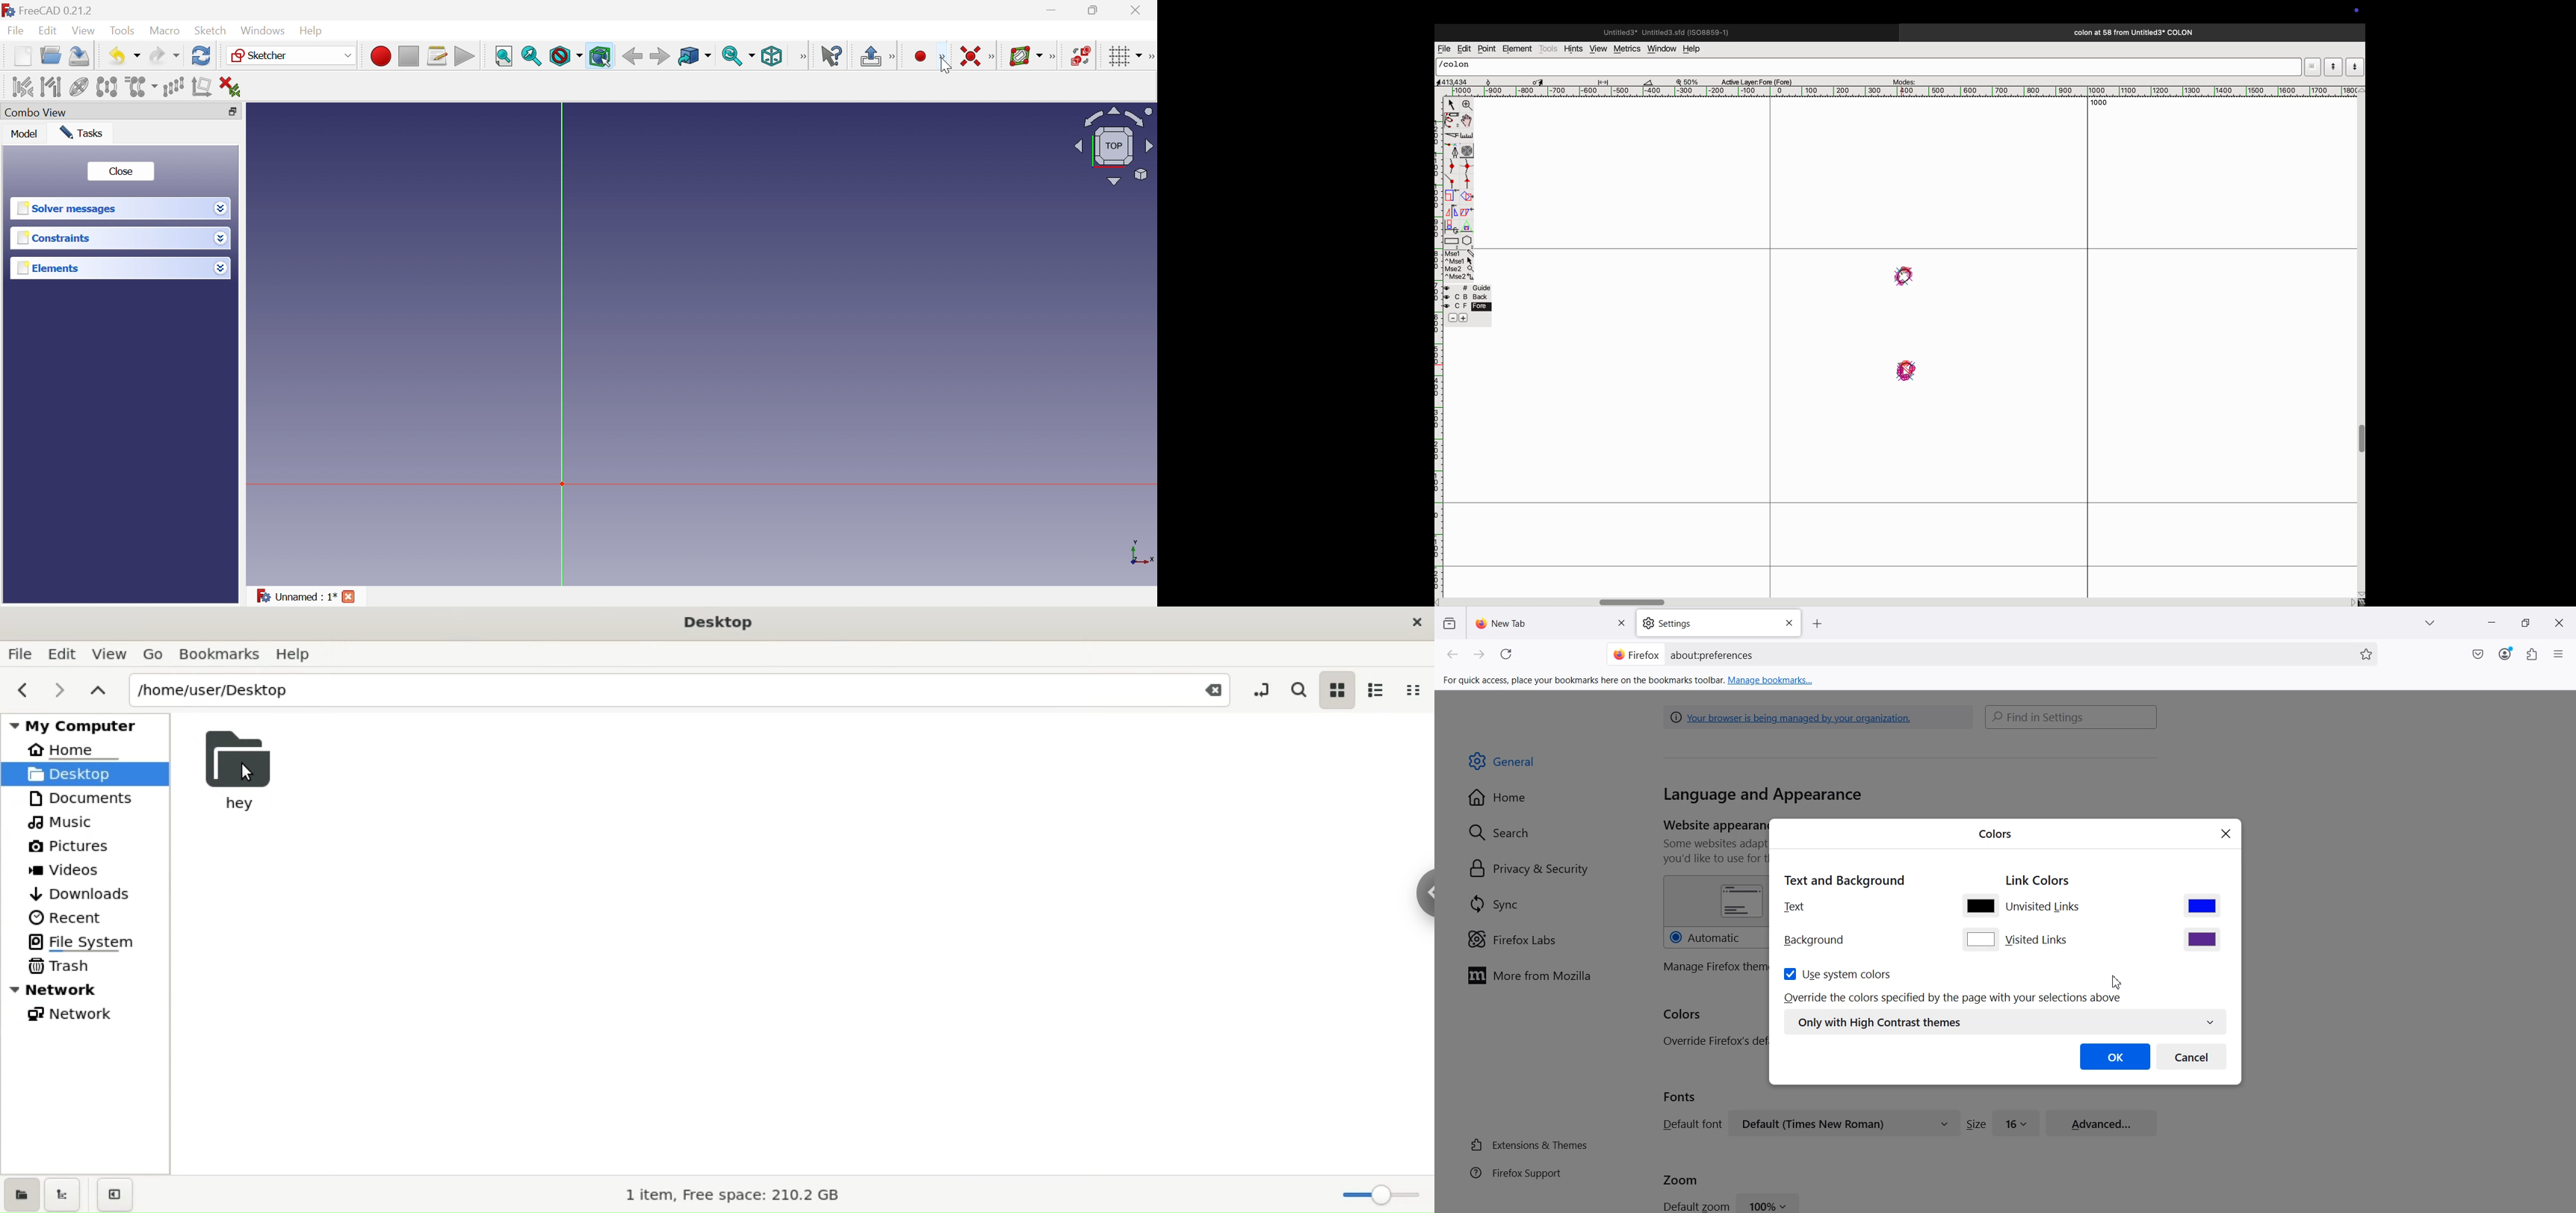 The height and width of the screenshot is (1232, 2576). What do you see at coordinates (1636, 653) in the screenshot?
I see `Firefox` at bounding box center [1636, 653].